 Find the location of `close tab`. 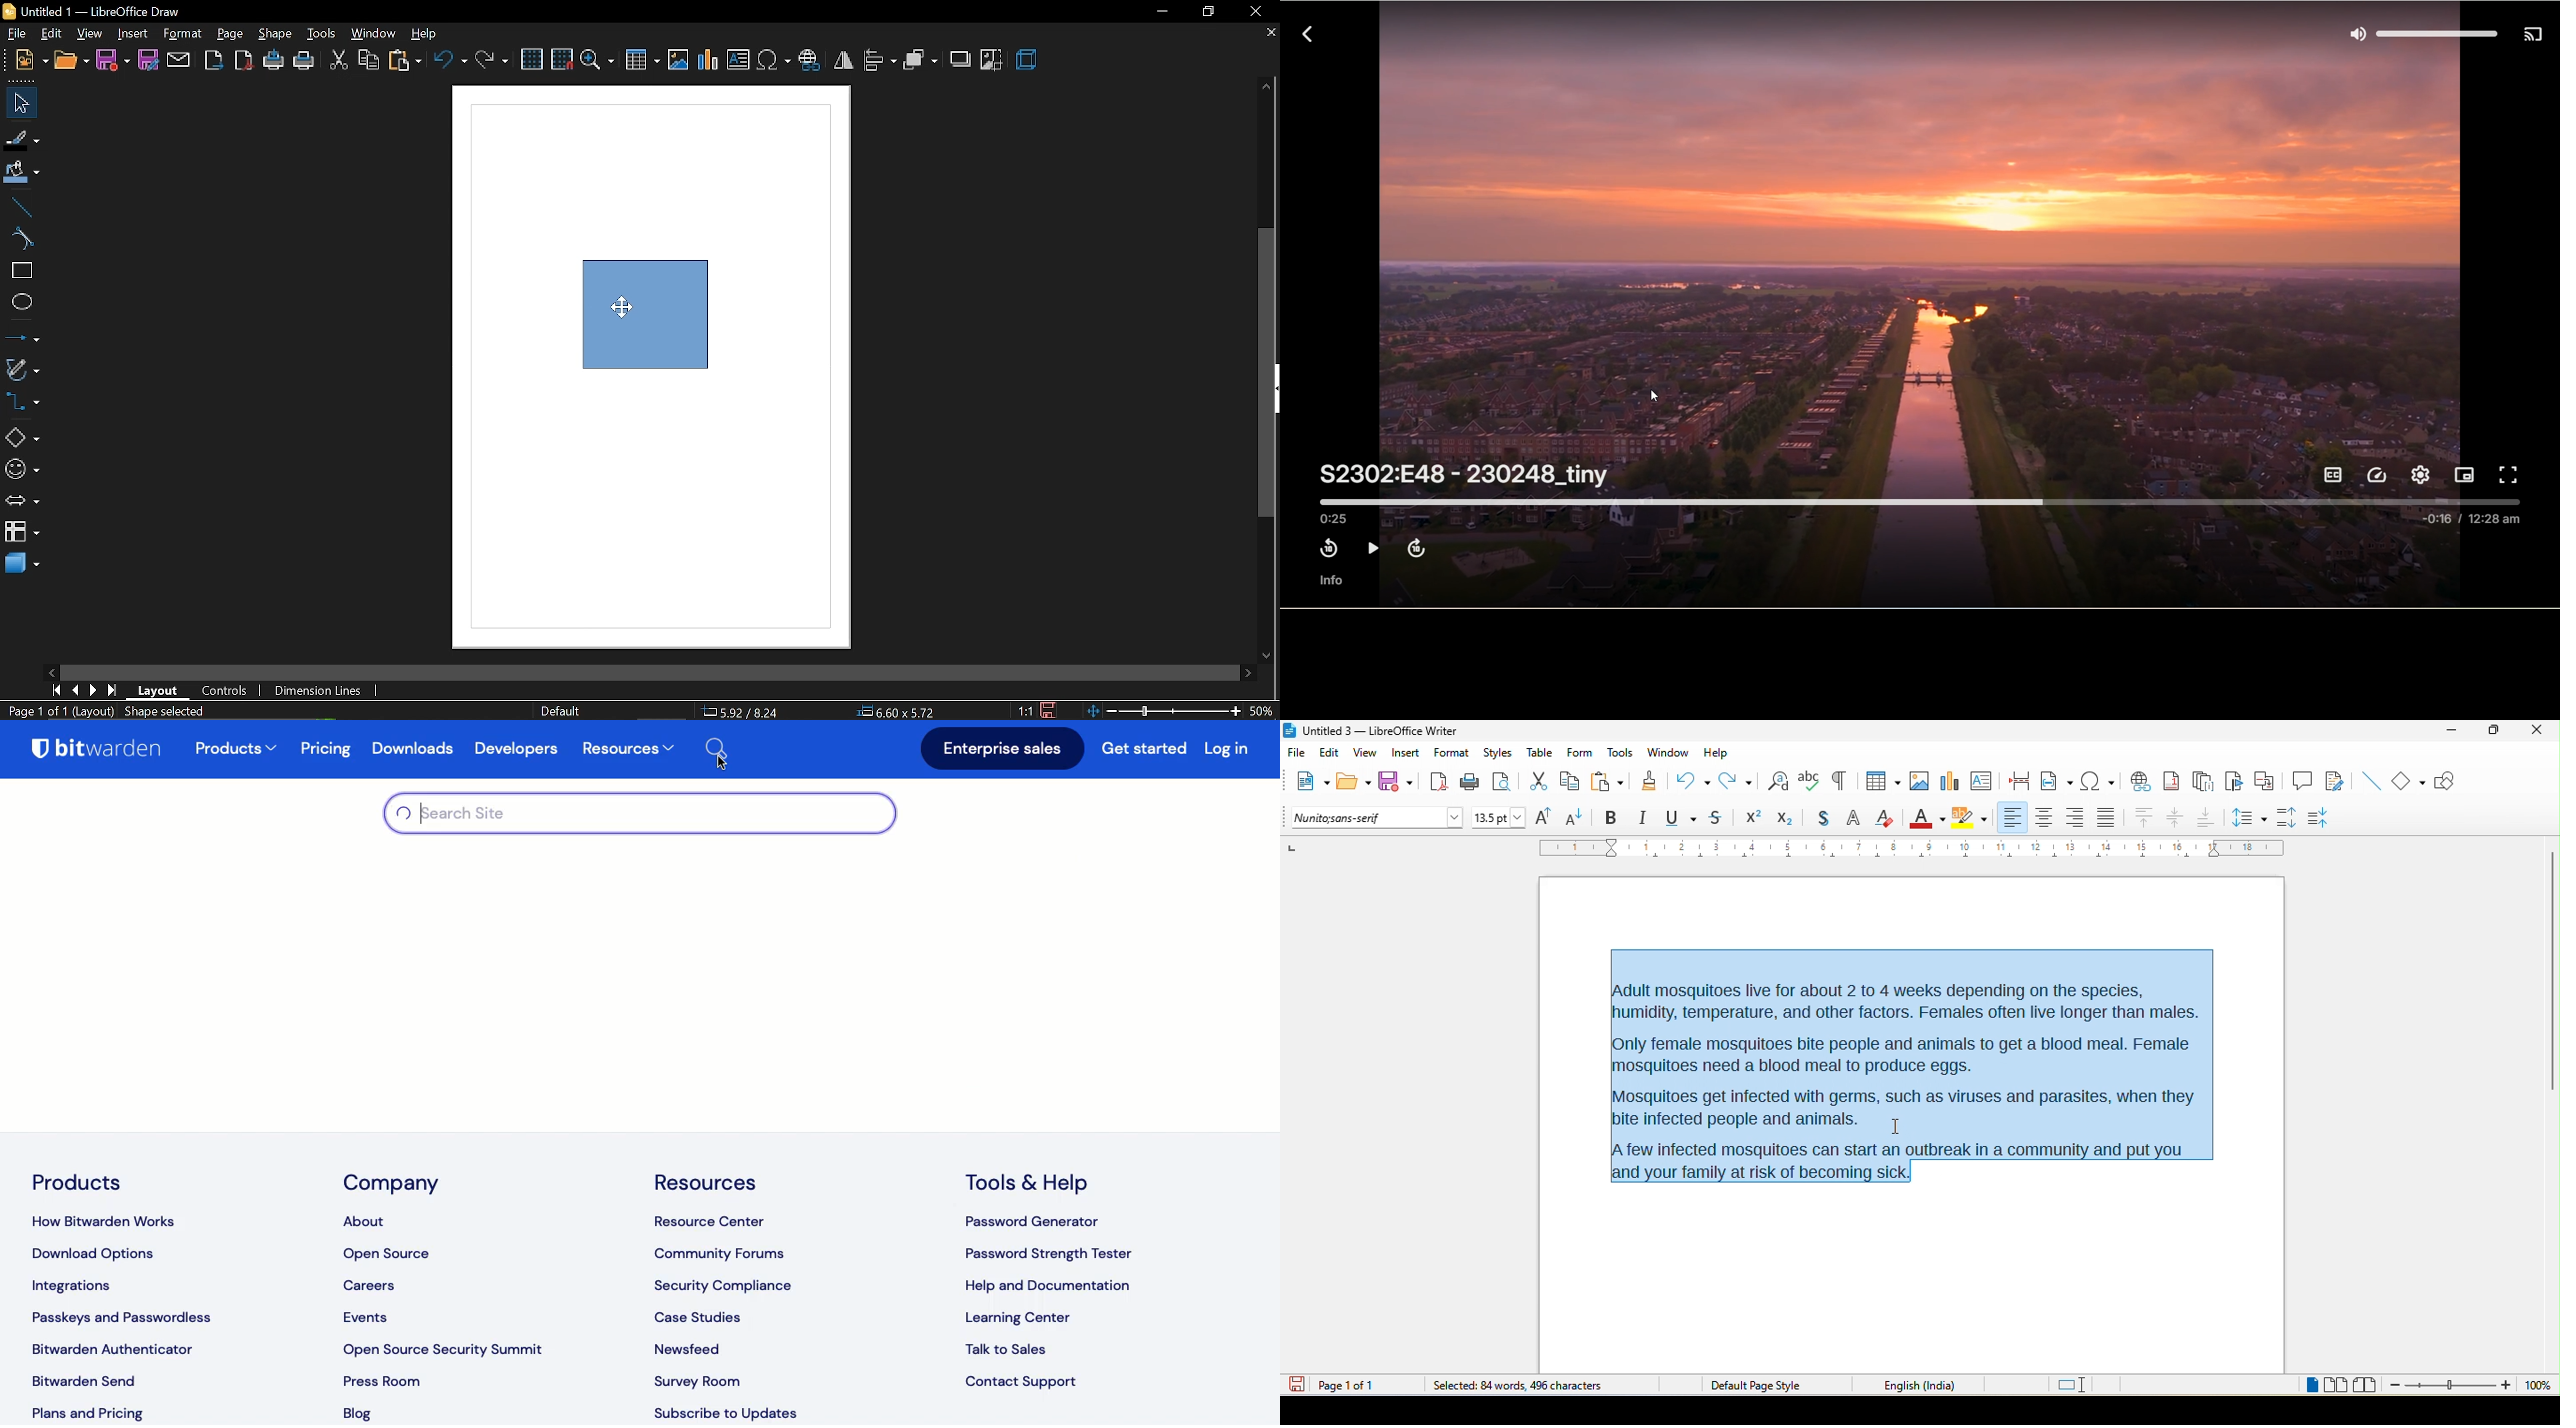

close tab is located at coordinates (1267, 35).